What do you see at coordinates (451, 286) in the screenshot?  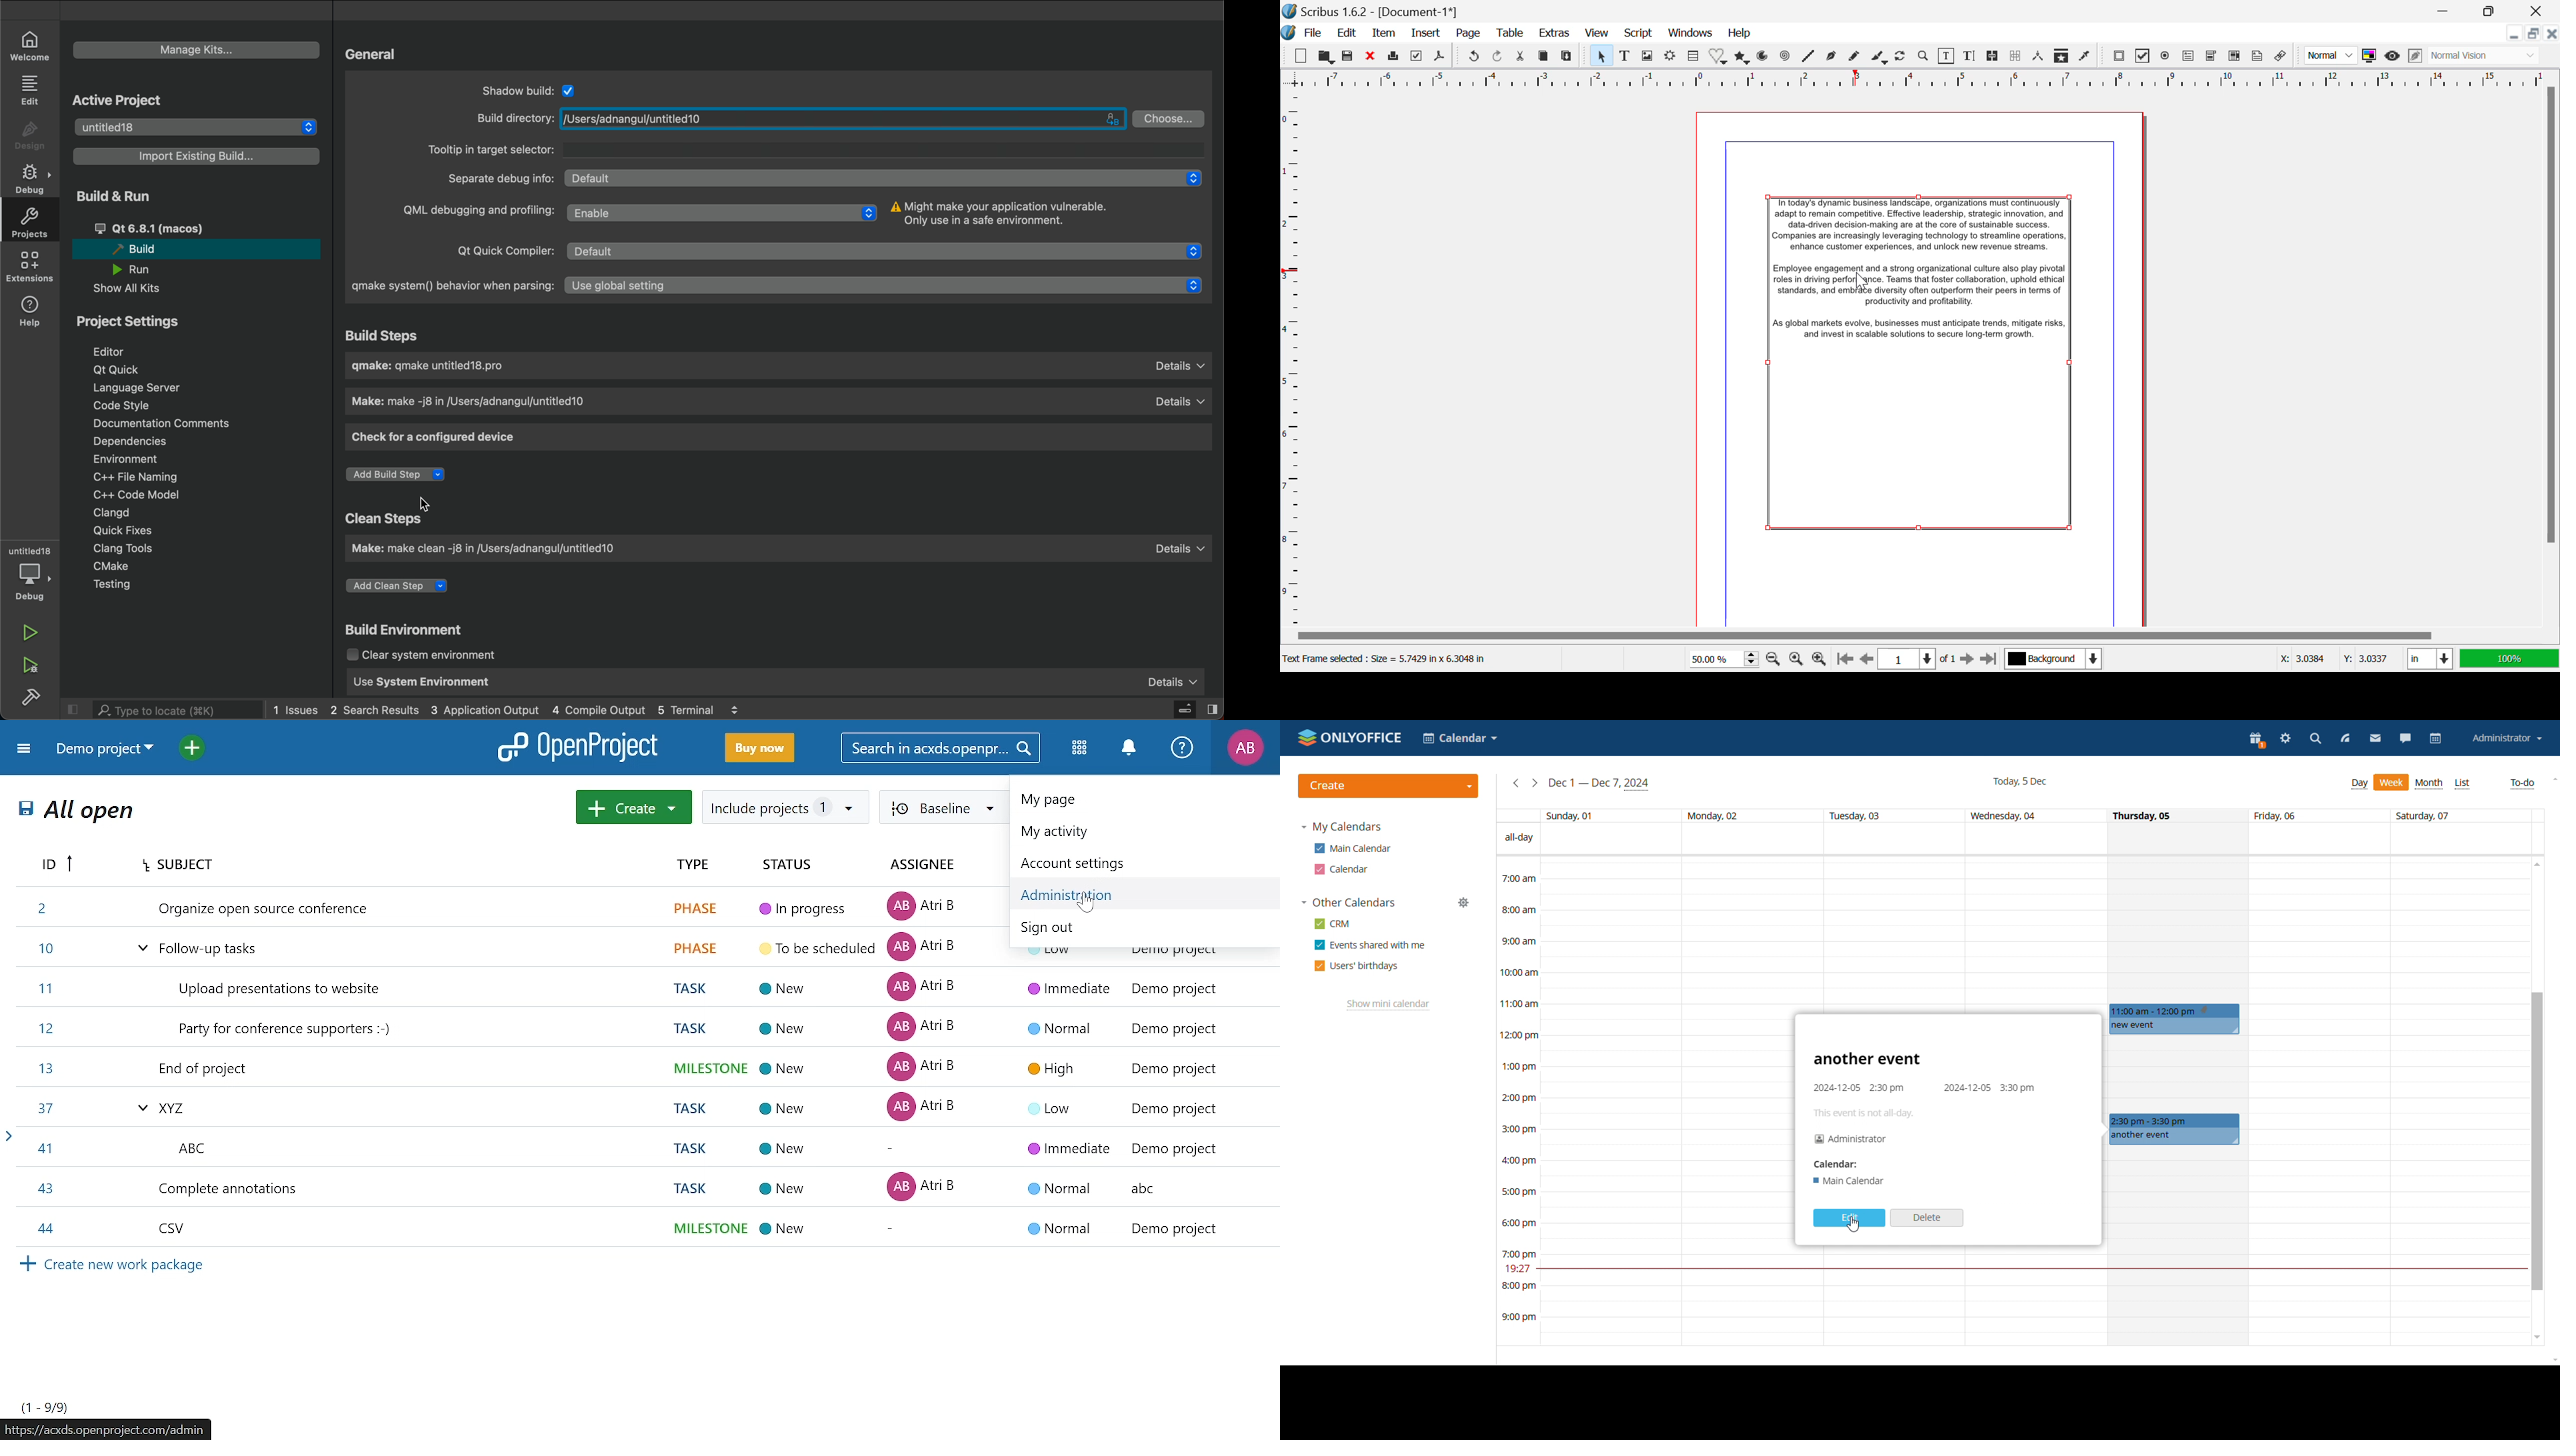 I see `gmake system() behavior when parsing:` at bounding box center [451, 286].